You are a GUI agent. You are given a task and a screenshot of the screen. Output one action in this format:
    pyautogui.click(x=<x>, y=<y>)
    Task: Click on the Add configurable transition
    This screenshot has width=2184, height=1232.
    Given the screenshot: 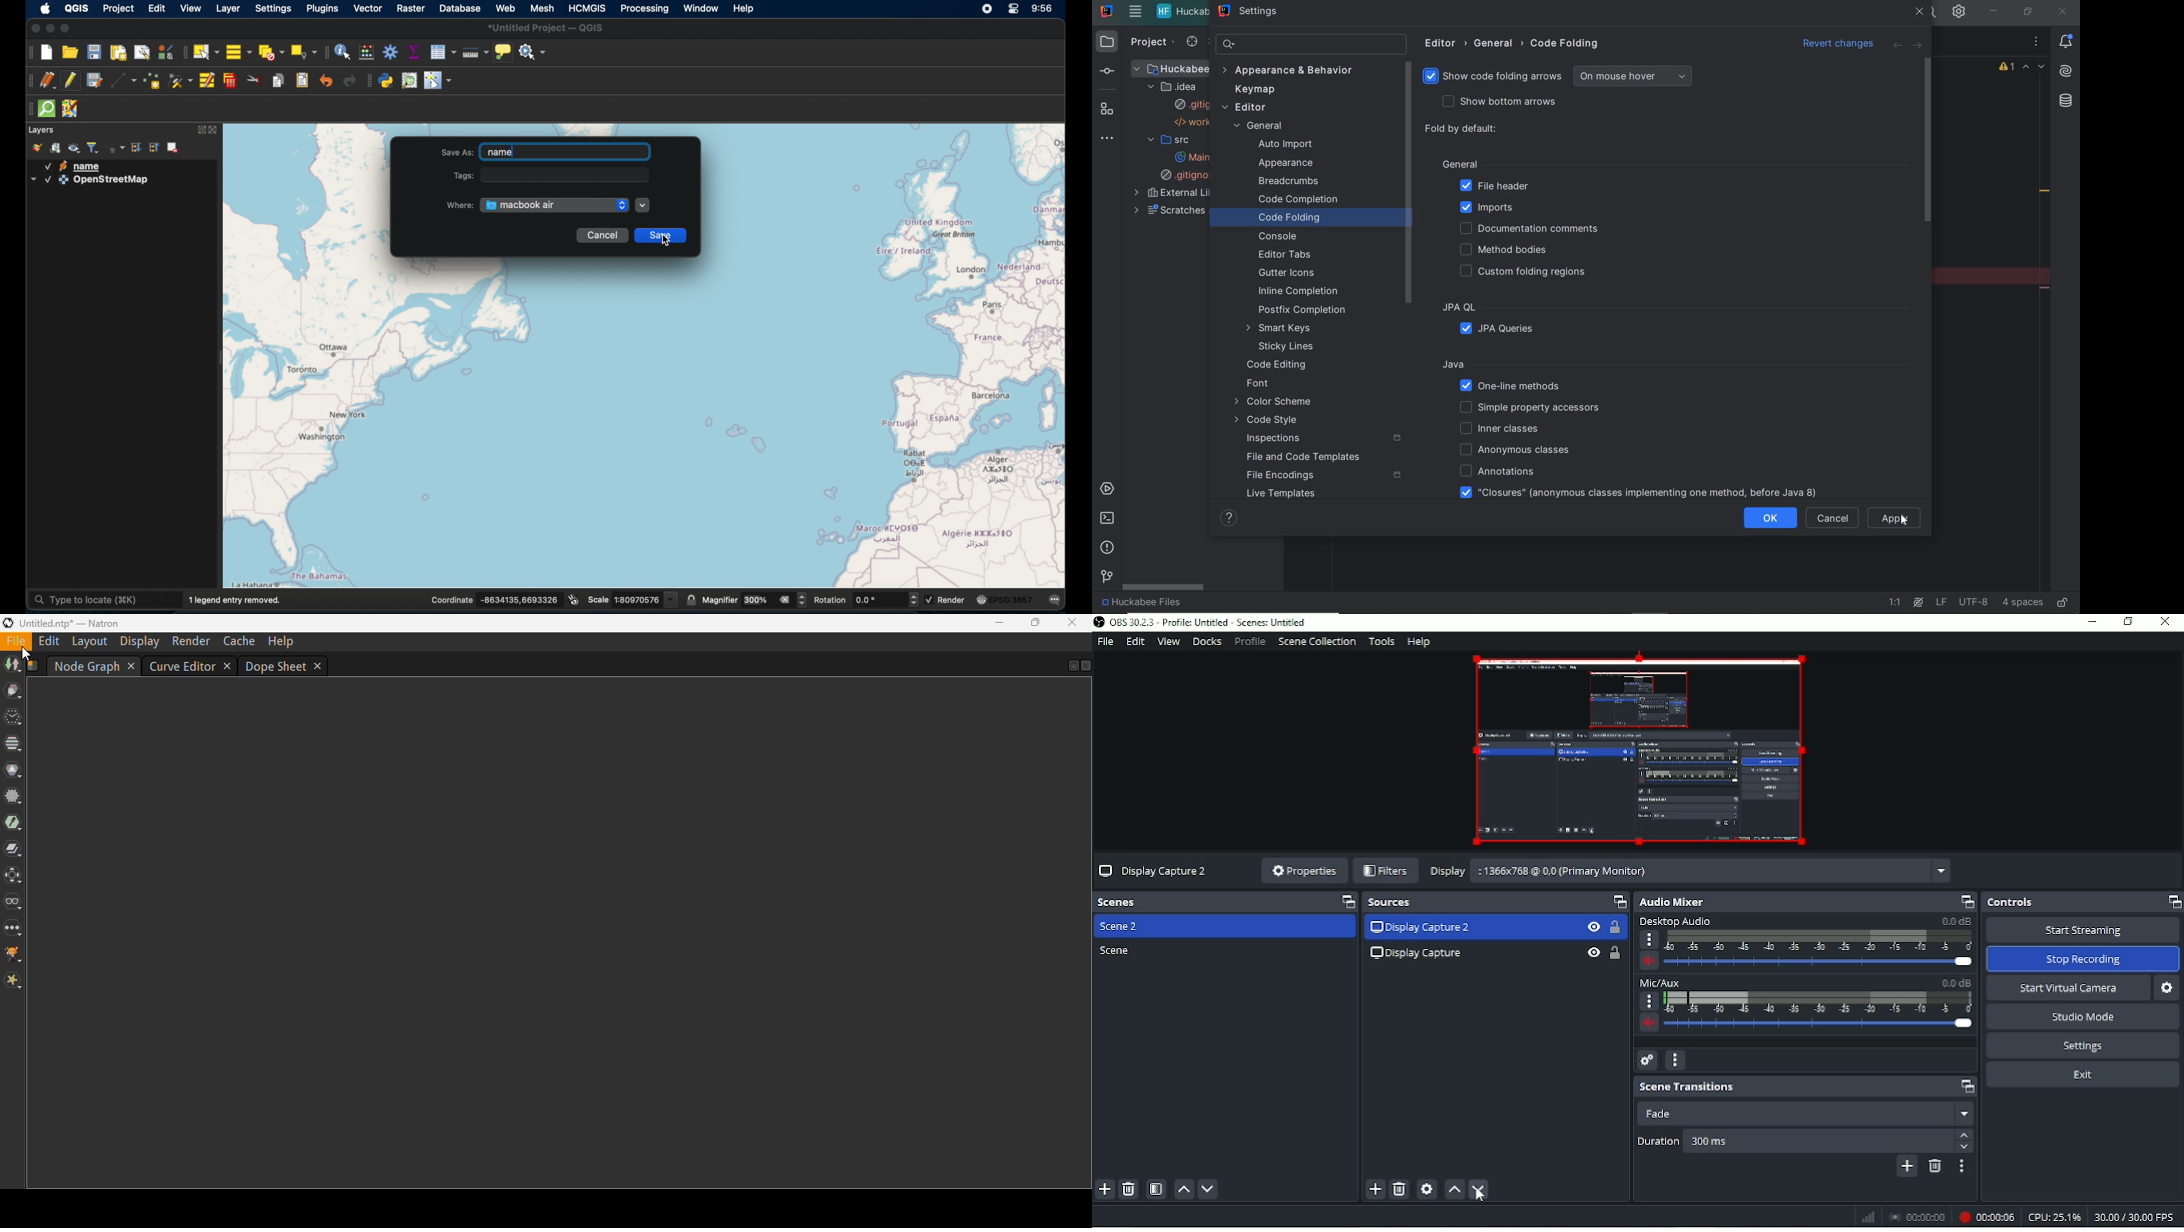 What is the action you would take?
    pyautogui.click(x=1906, y=1168)
    